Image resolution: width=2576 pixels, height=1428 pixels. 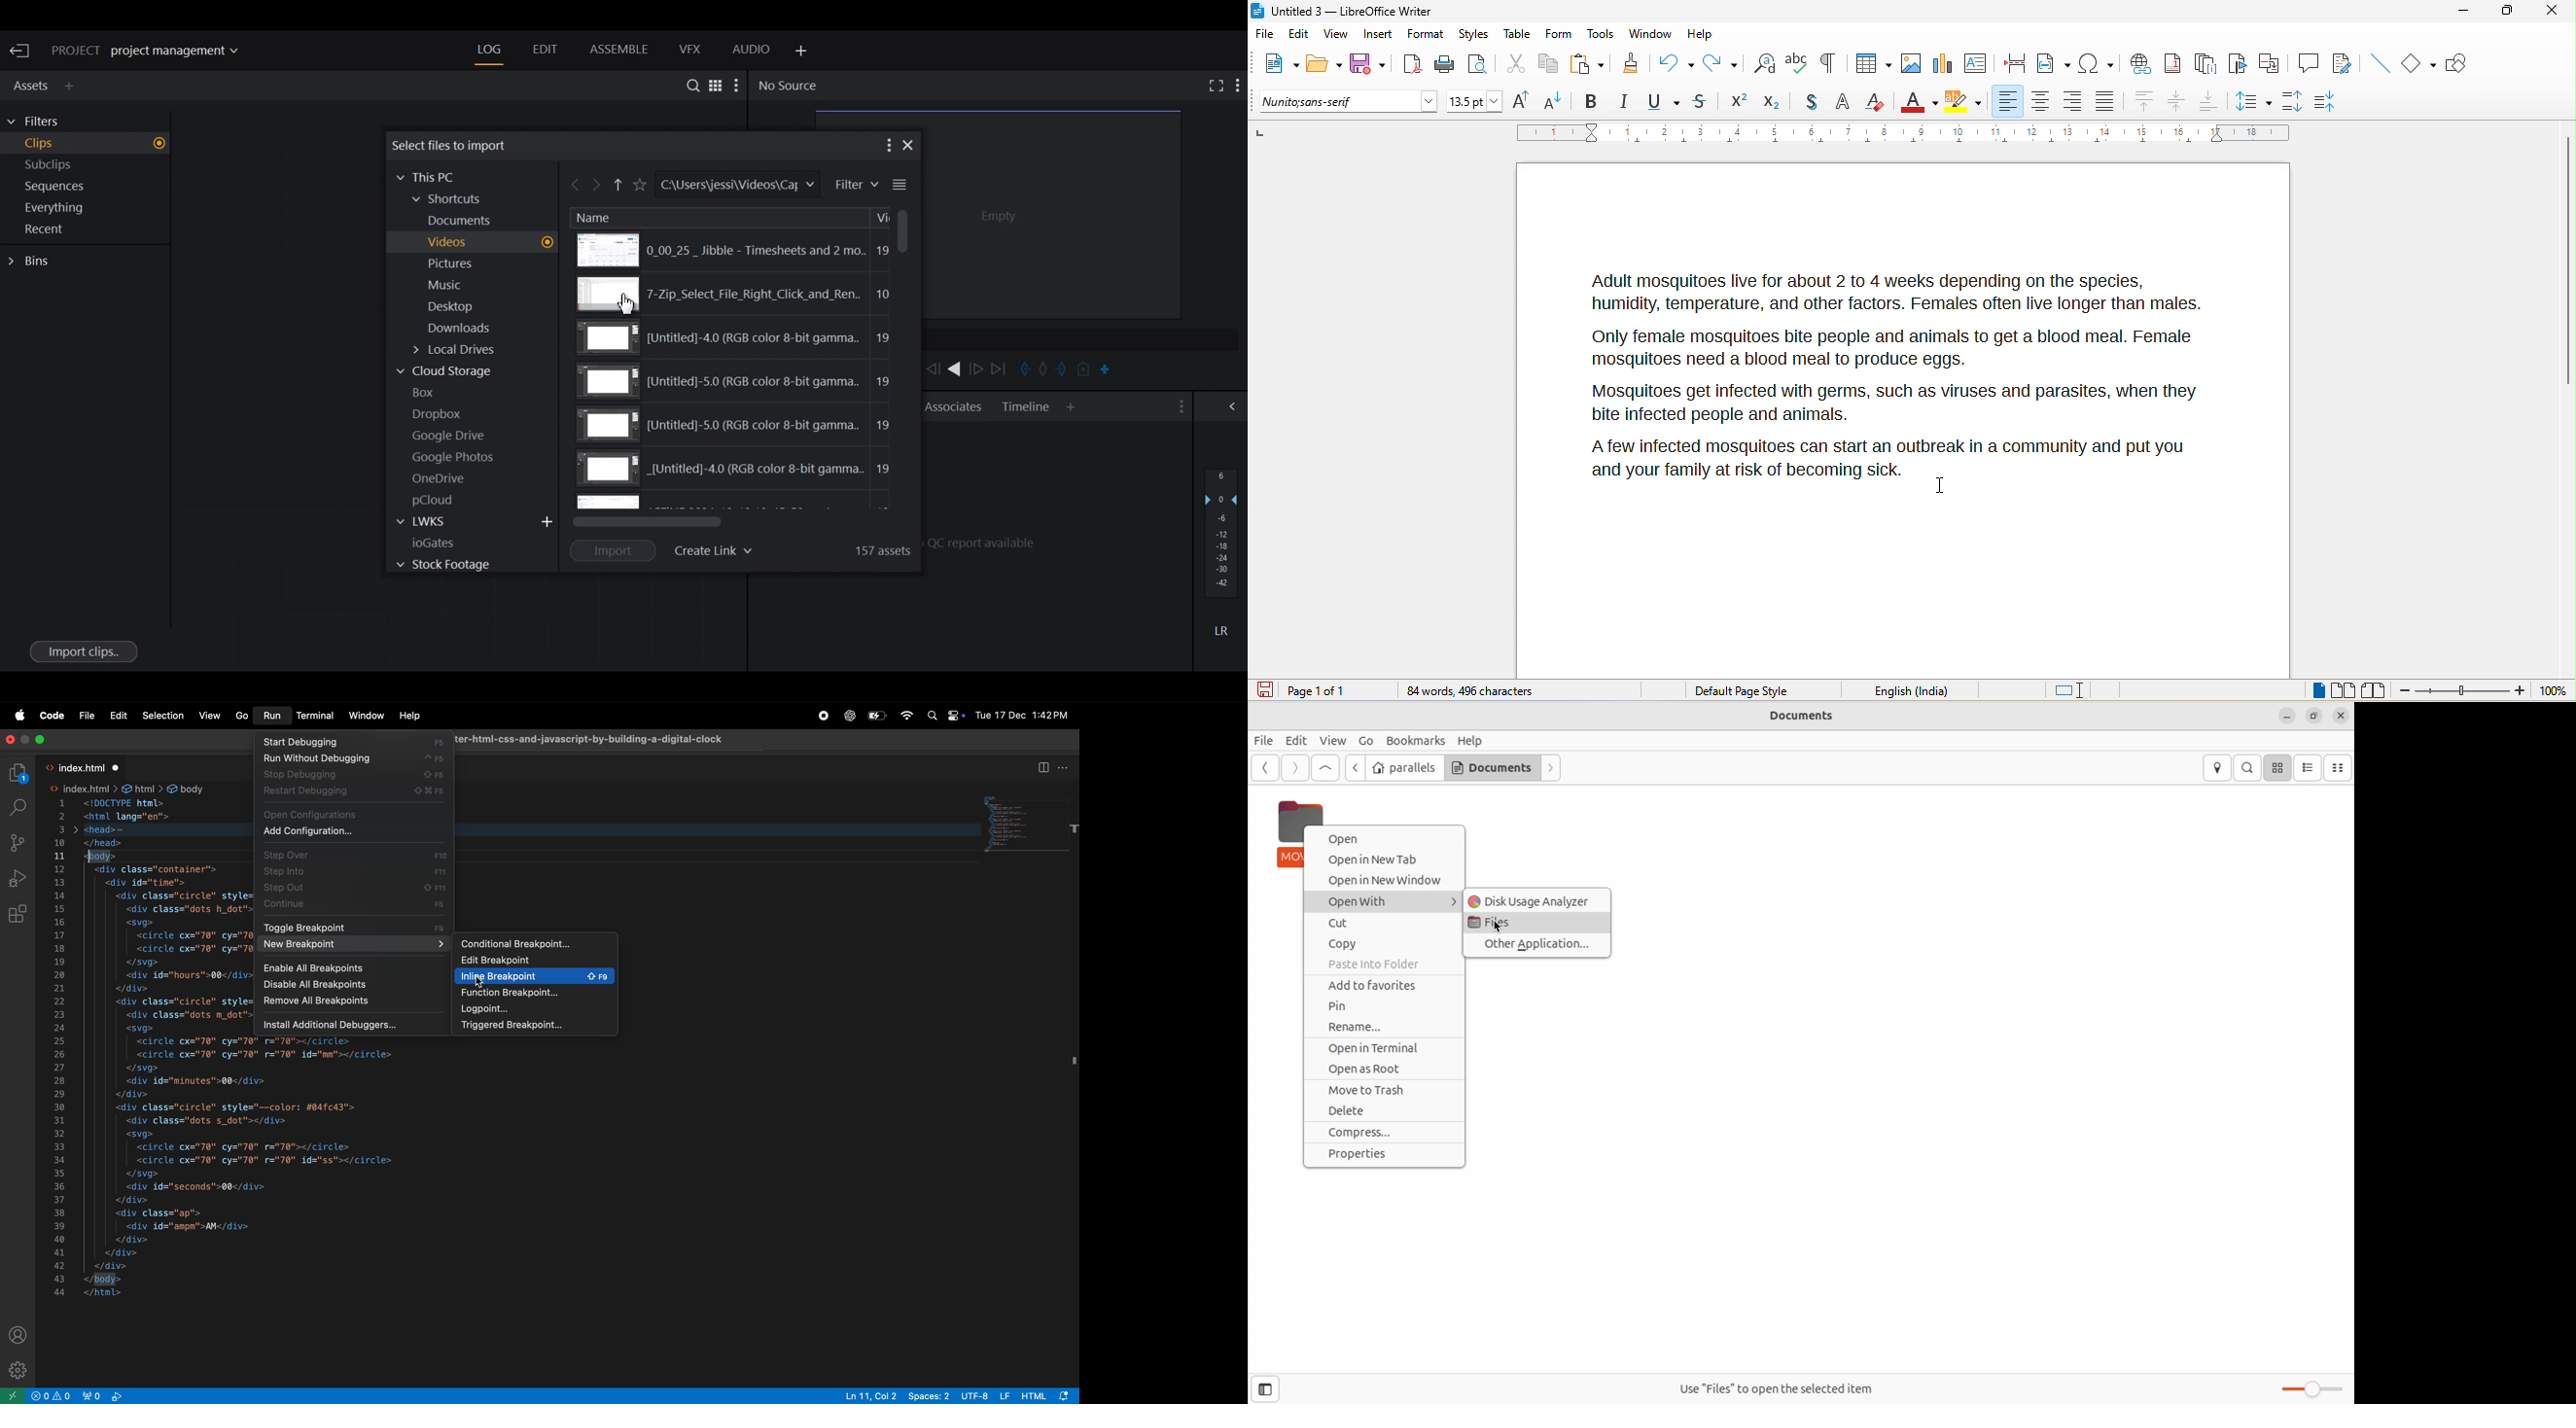 I want to click on Documents, so click(x=467, y=221).